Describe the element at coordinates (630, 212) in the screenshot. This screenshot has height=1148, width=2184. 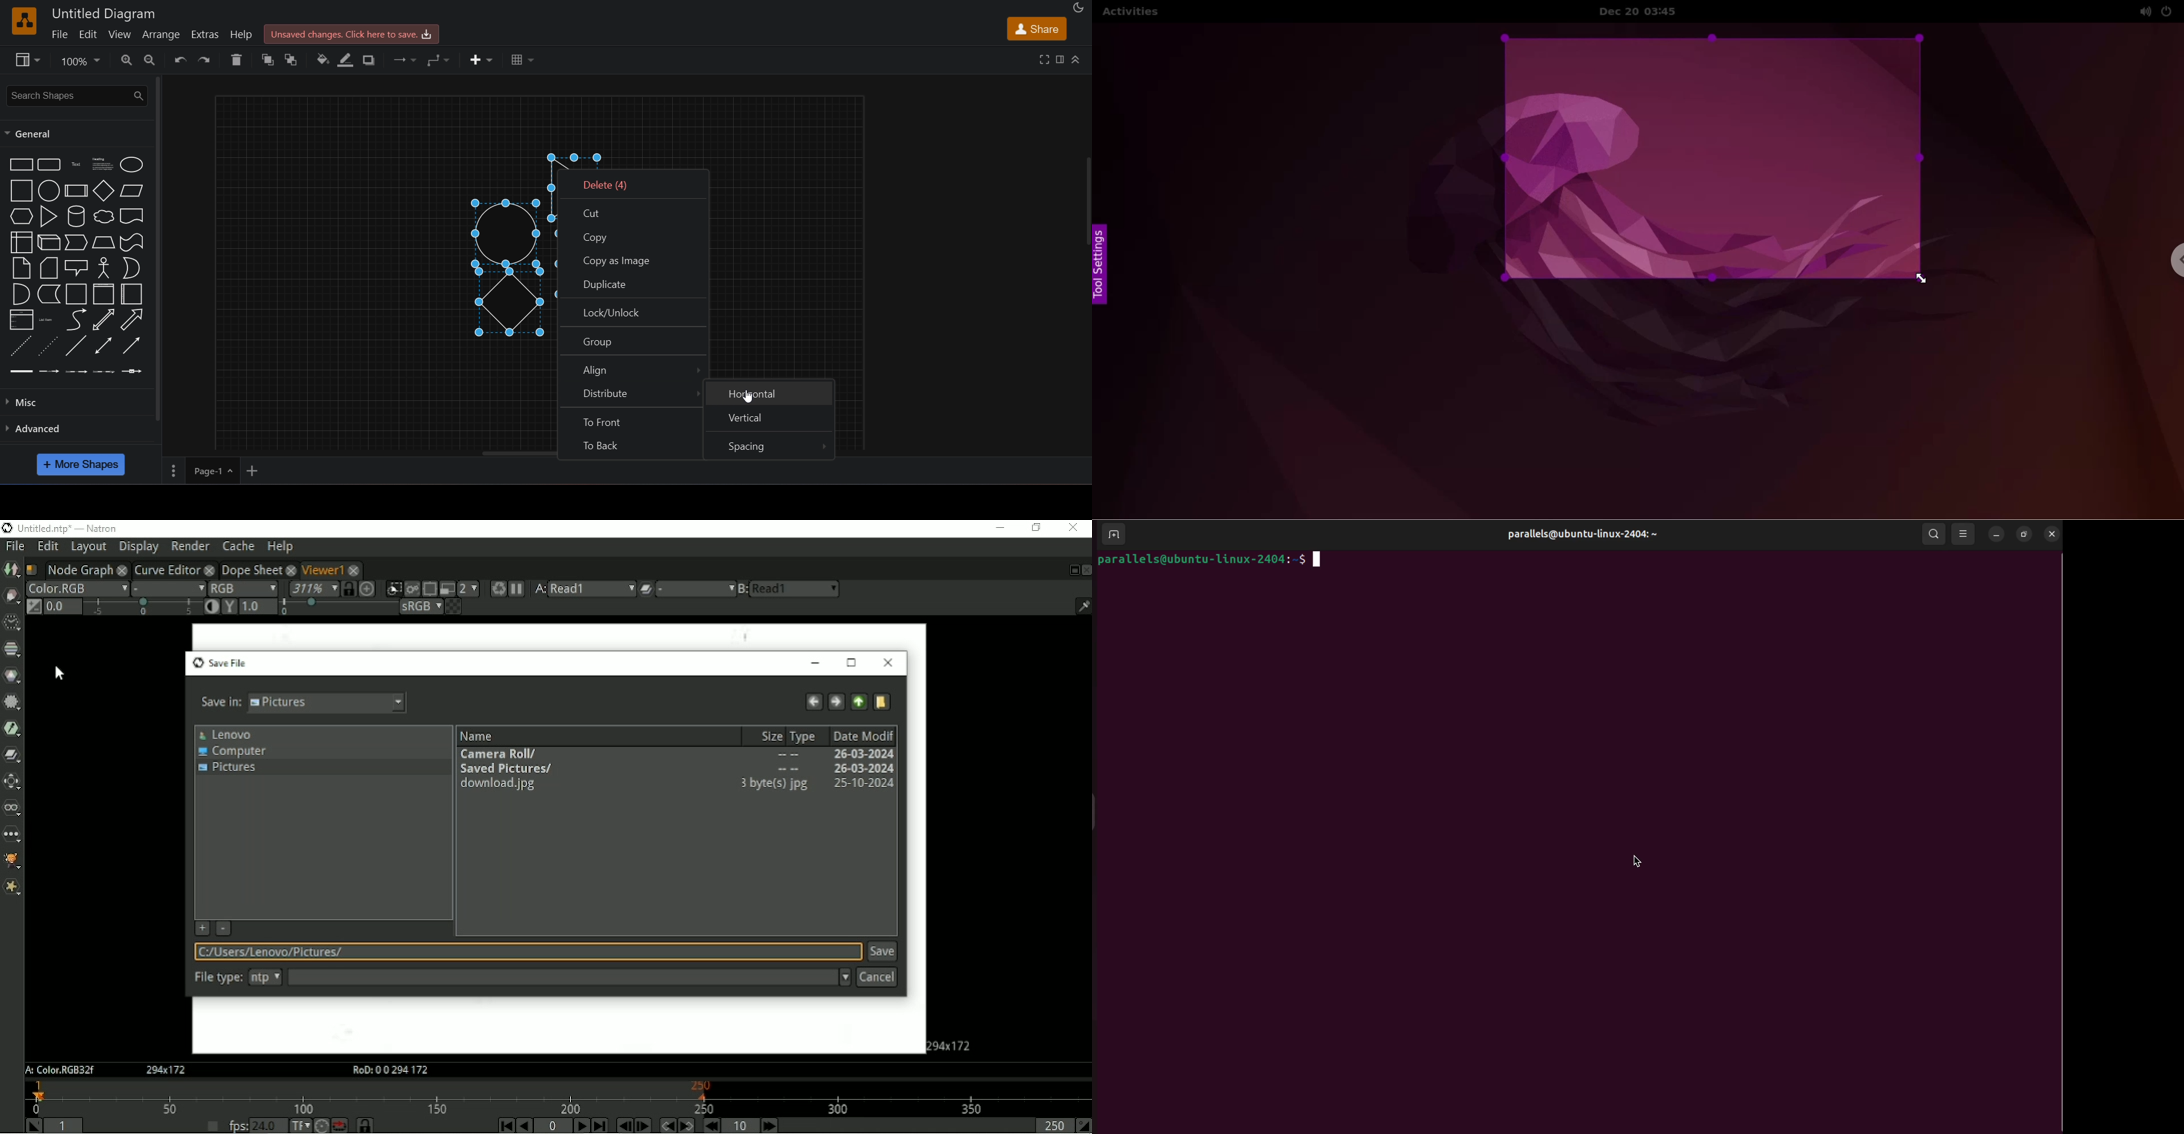
I see `cut` at that location.